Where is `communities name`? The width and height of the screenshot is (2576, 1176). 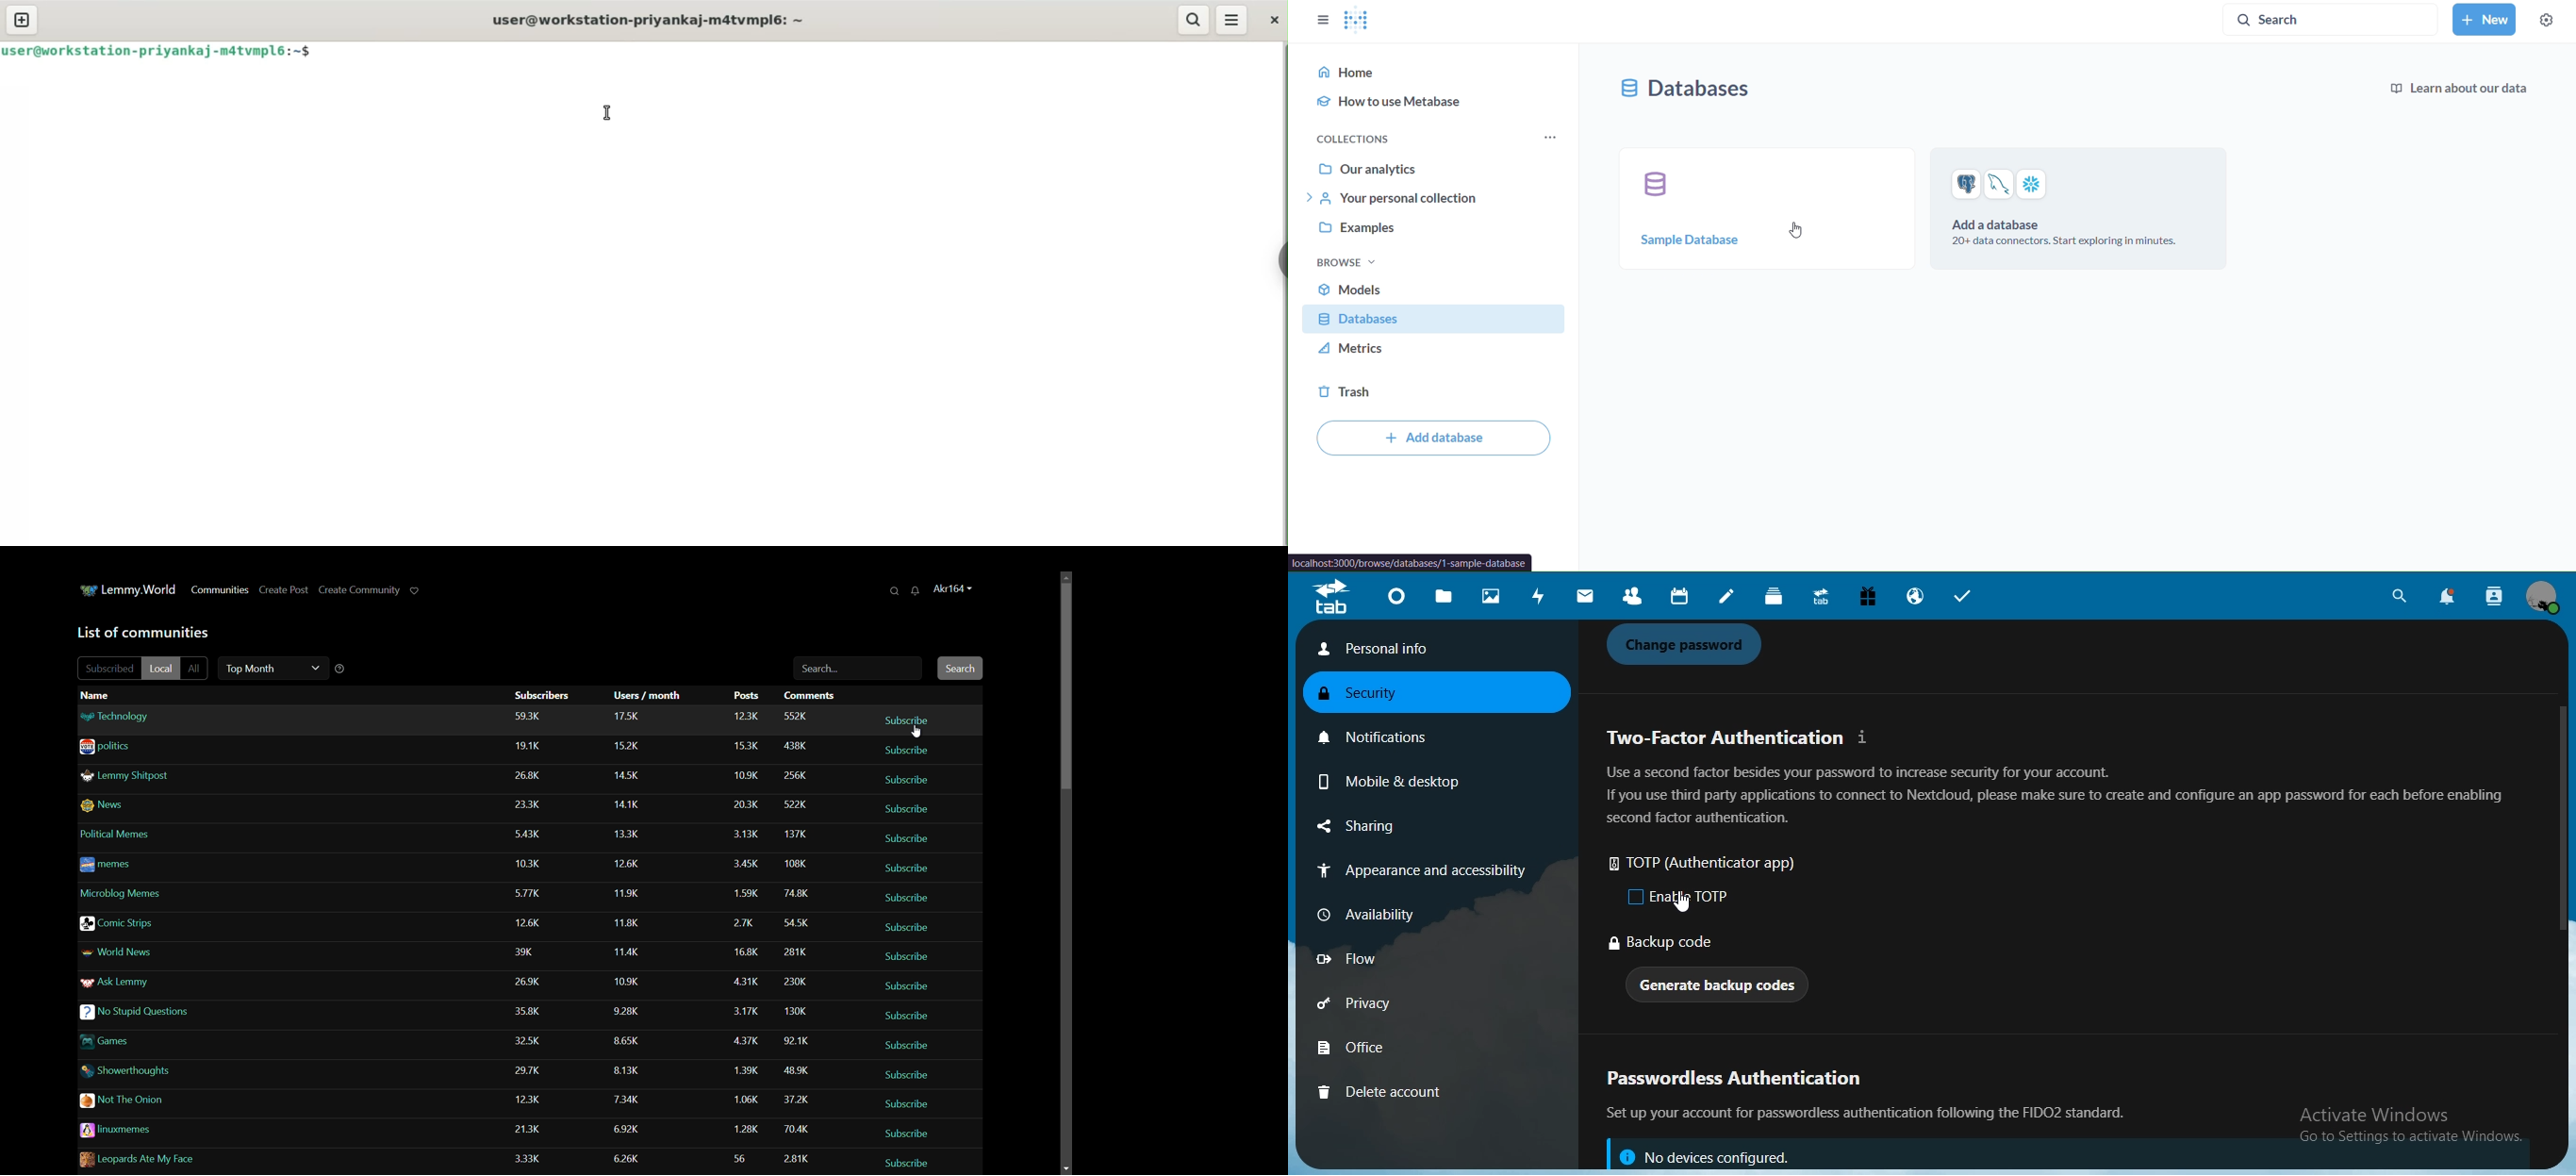 communities name is located at coordinates (179, 954).